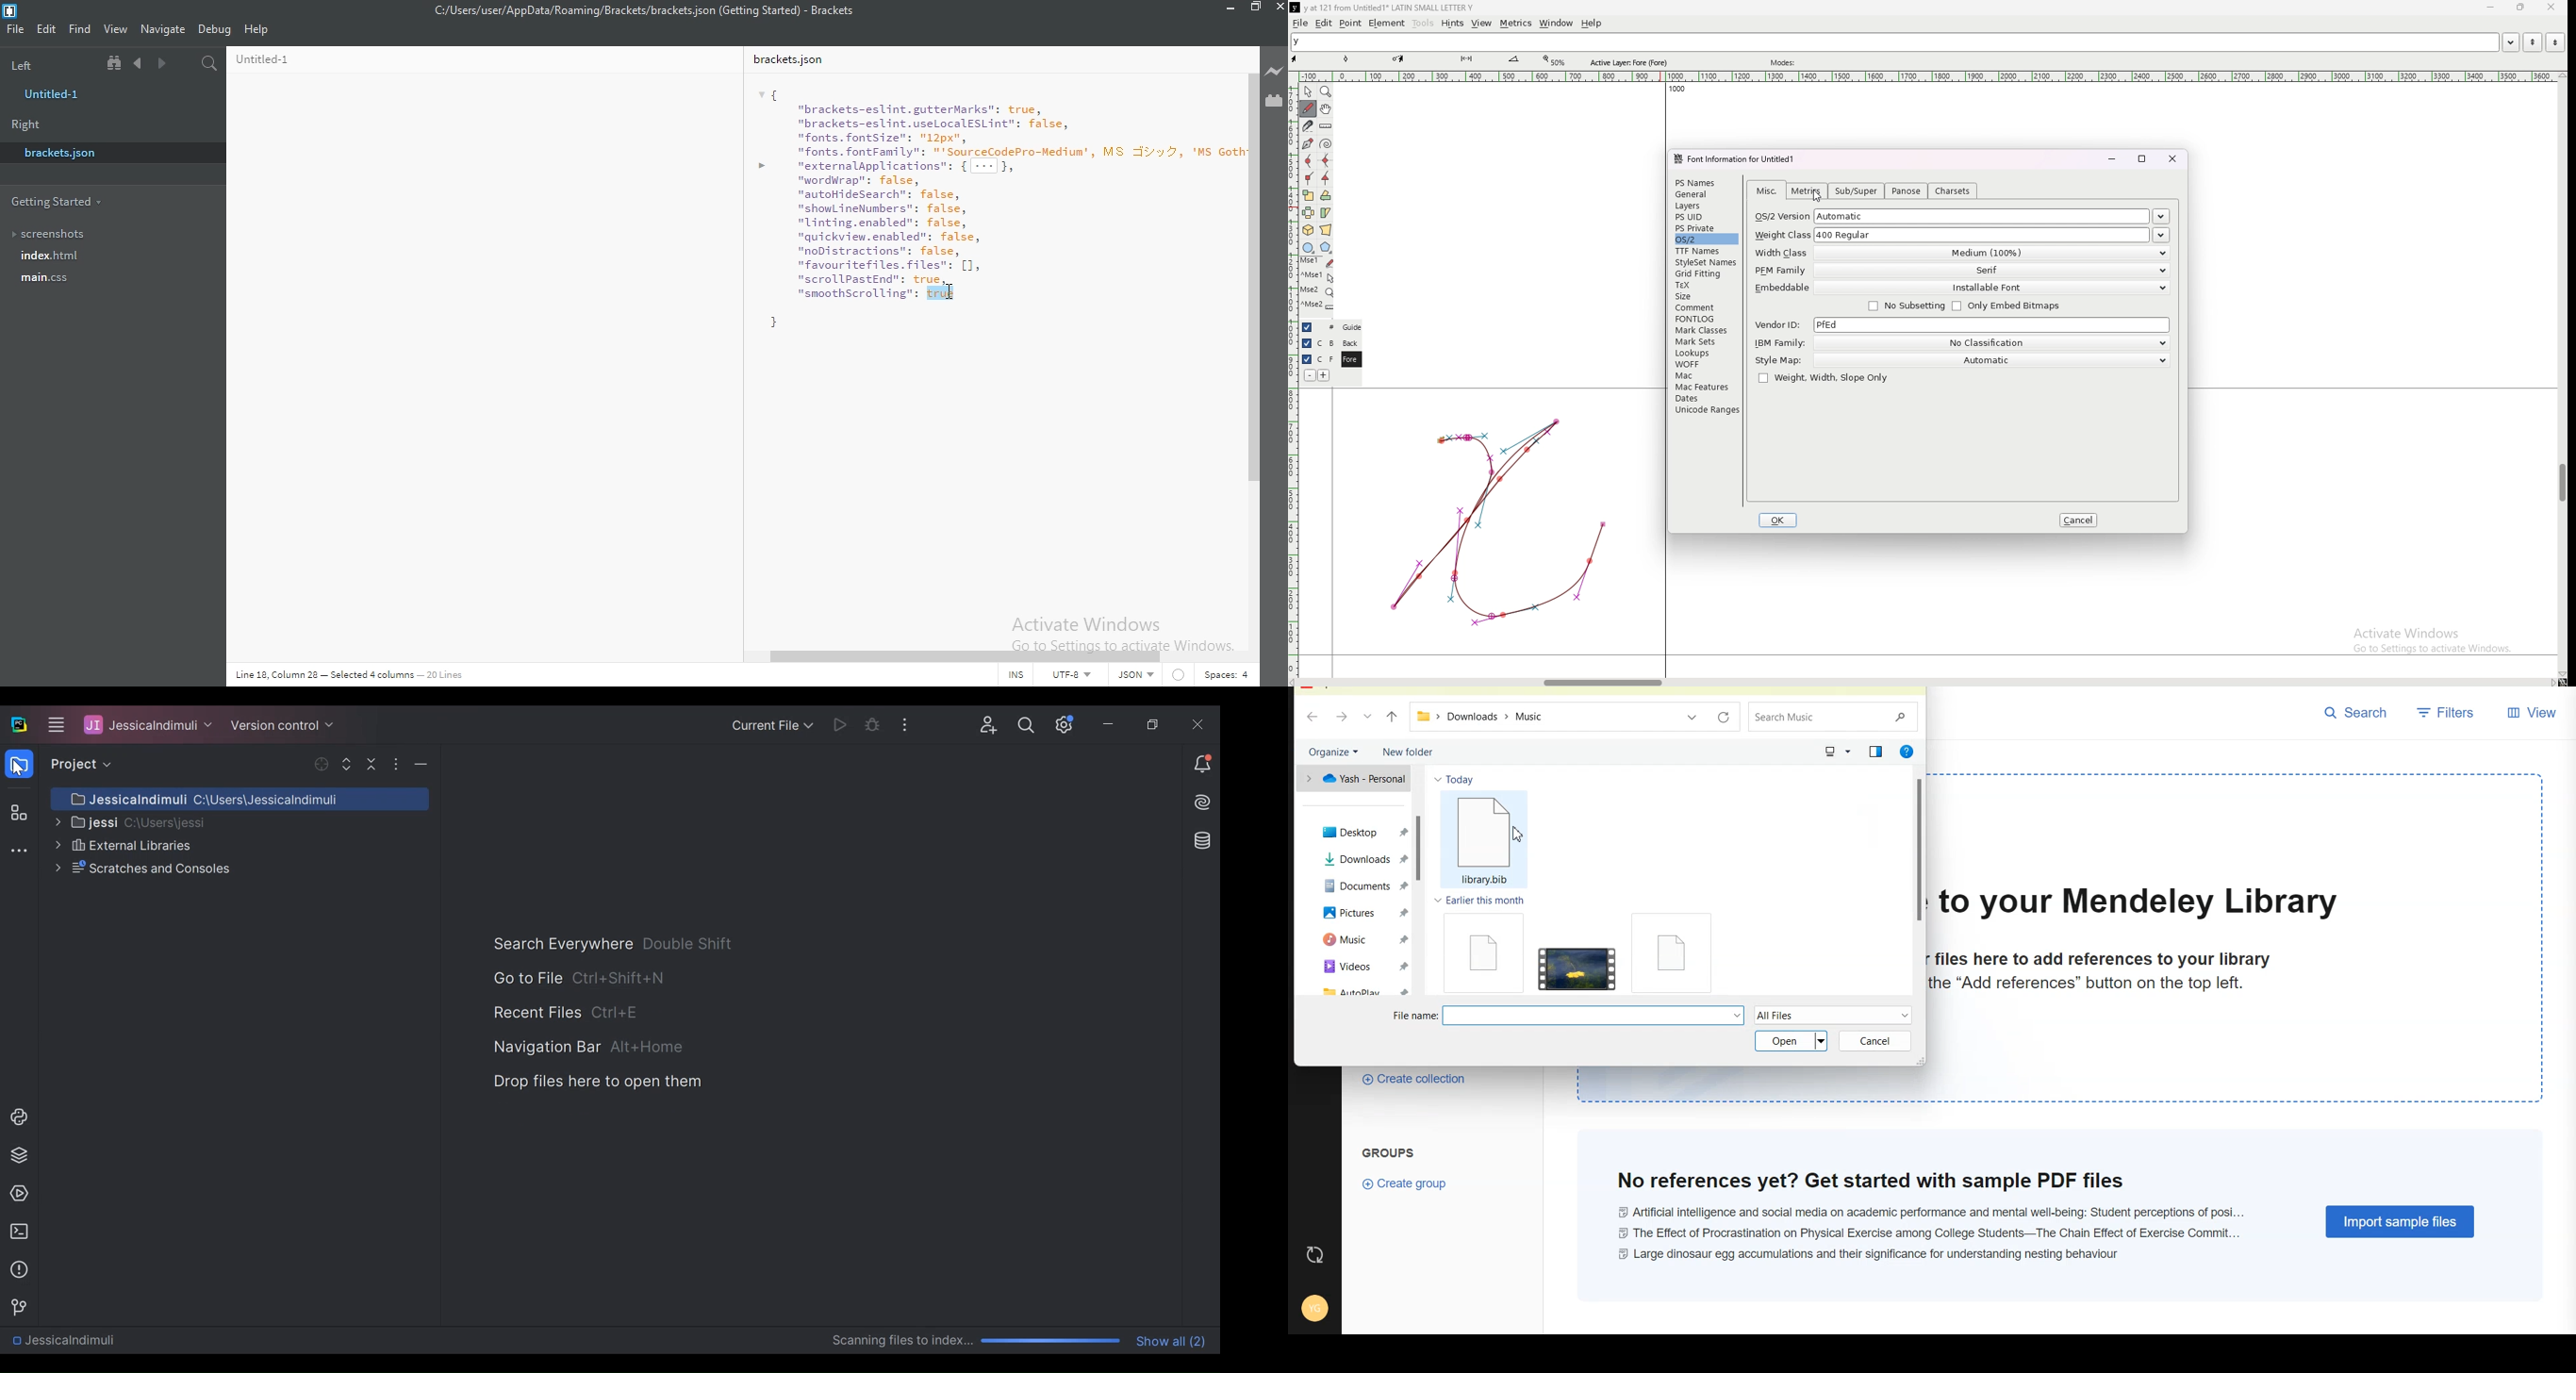  I want to click on Current file, so click(774, 724).